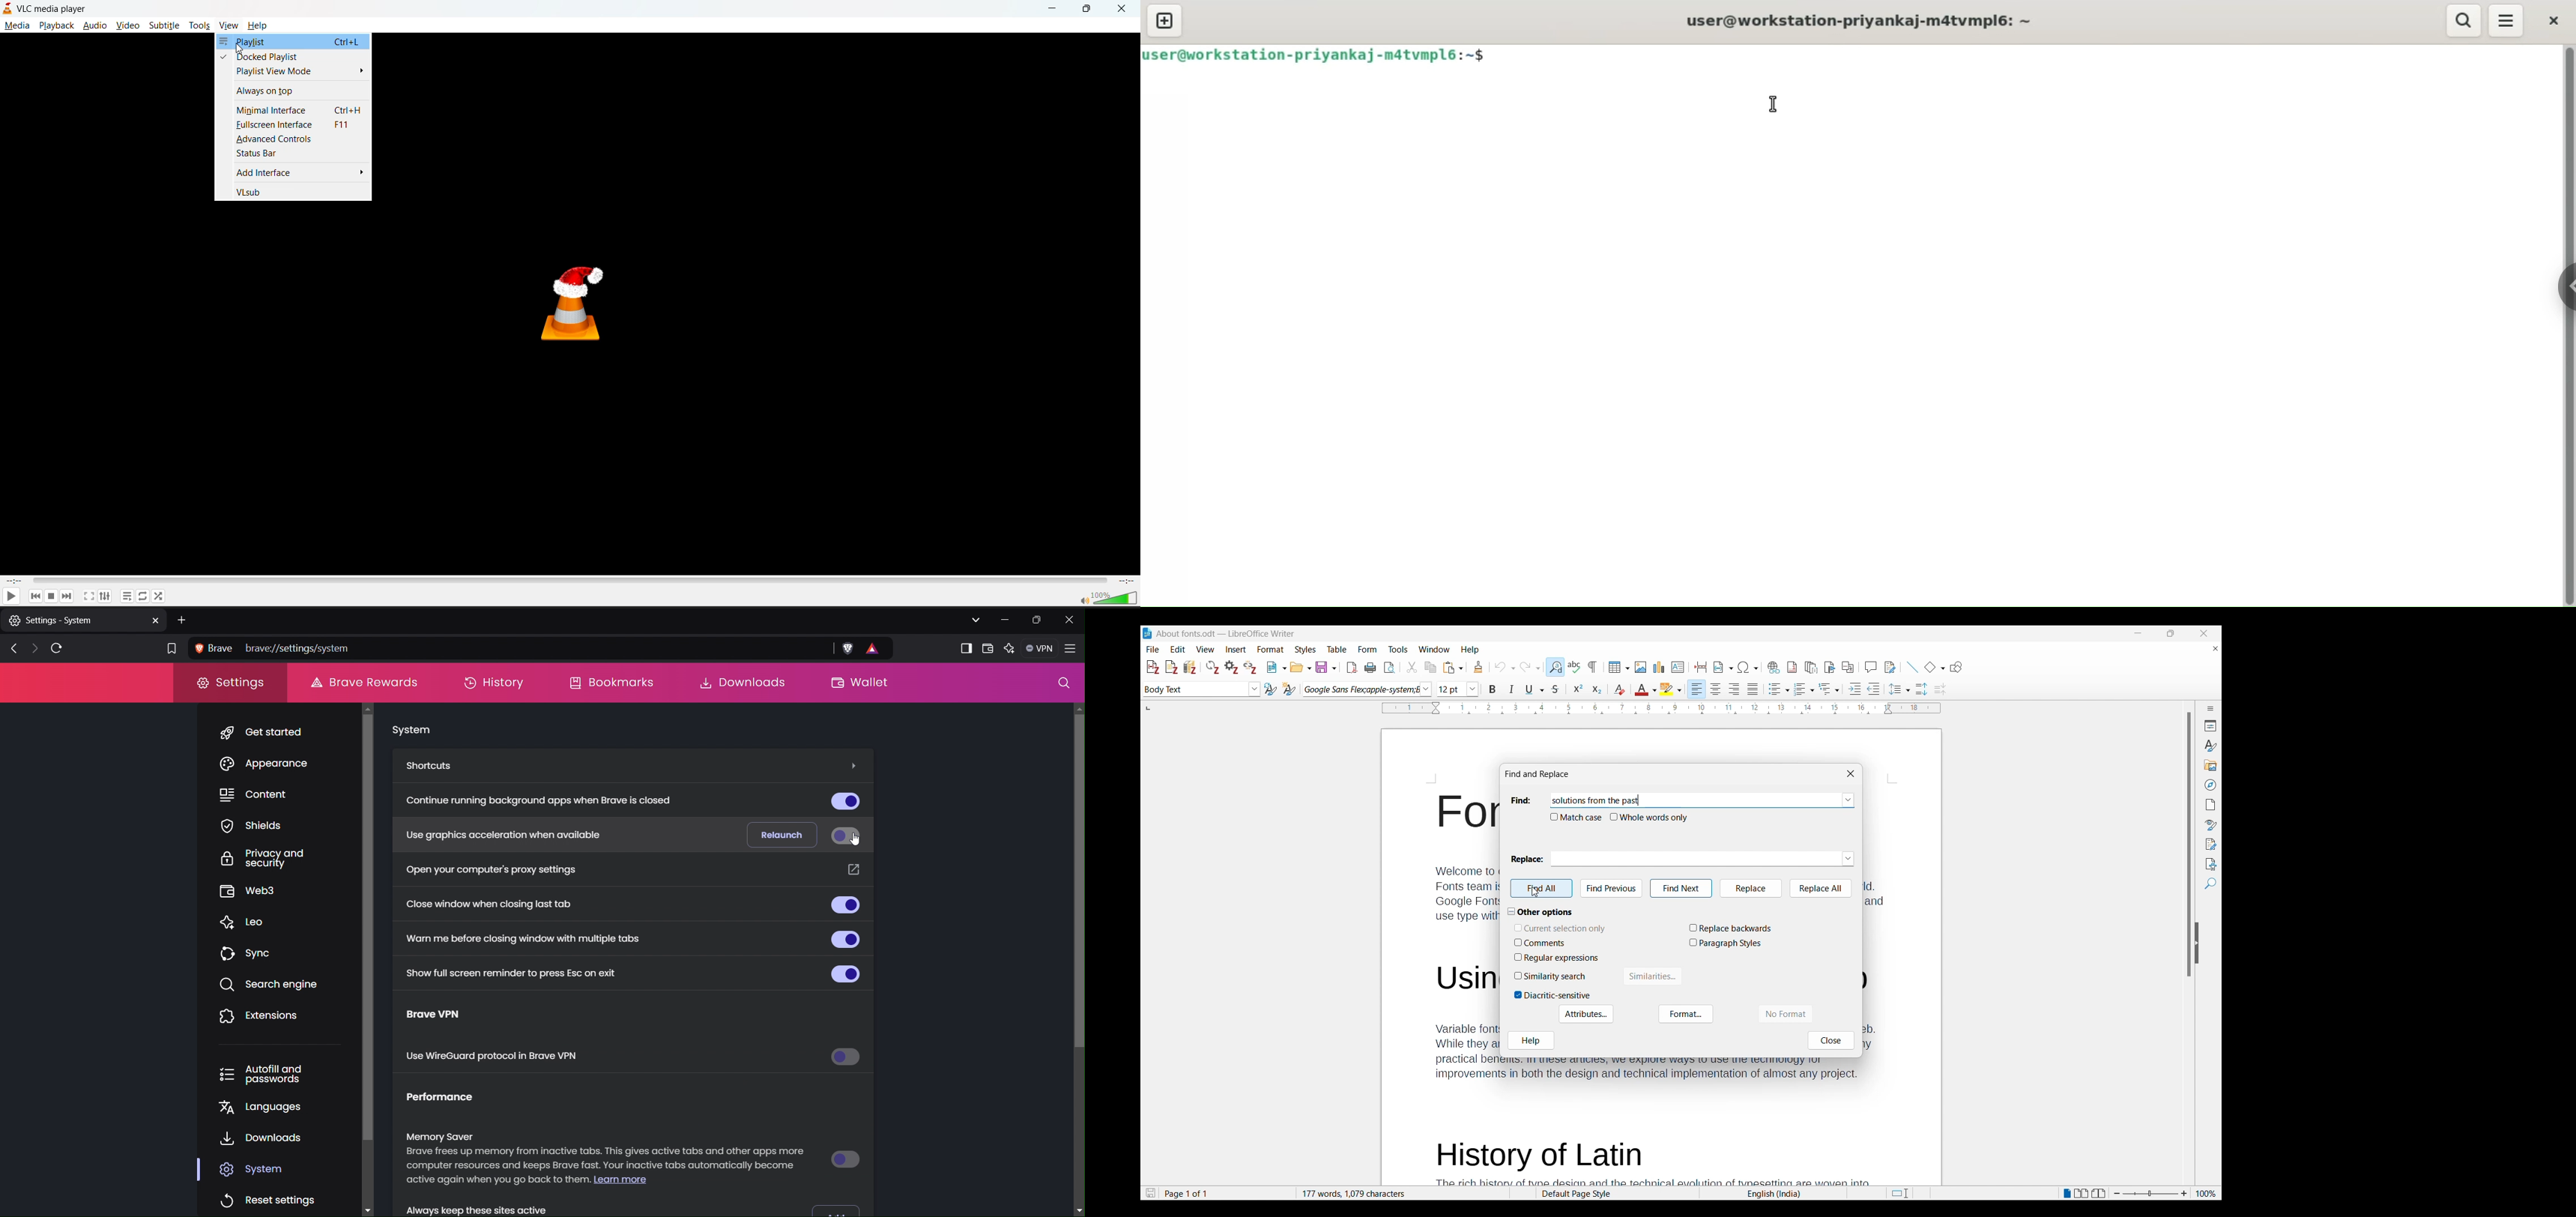 The width and height of the screenshot is (2576, 1232). What do you see at coordinates (1697, 689) in the screenshot?
I see `Align left, current selection, highlighted` at bounding box center [1697, 689].